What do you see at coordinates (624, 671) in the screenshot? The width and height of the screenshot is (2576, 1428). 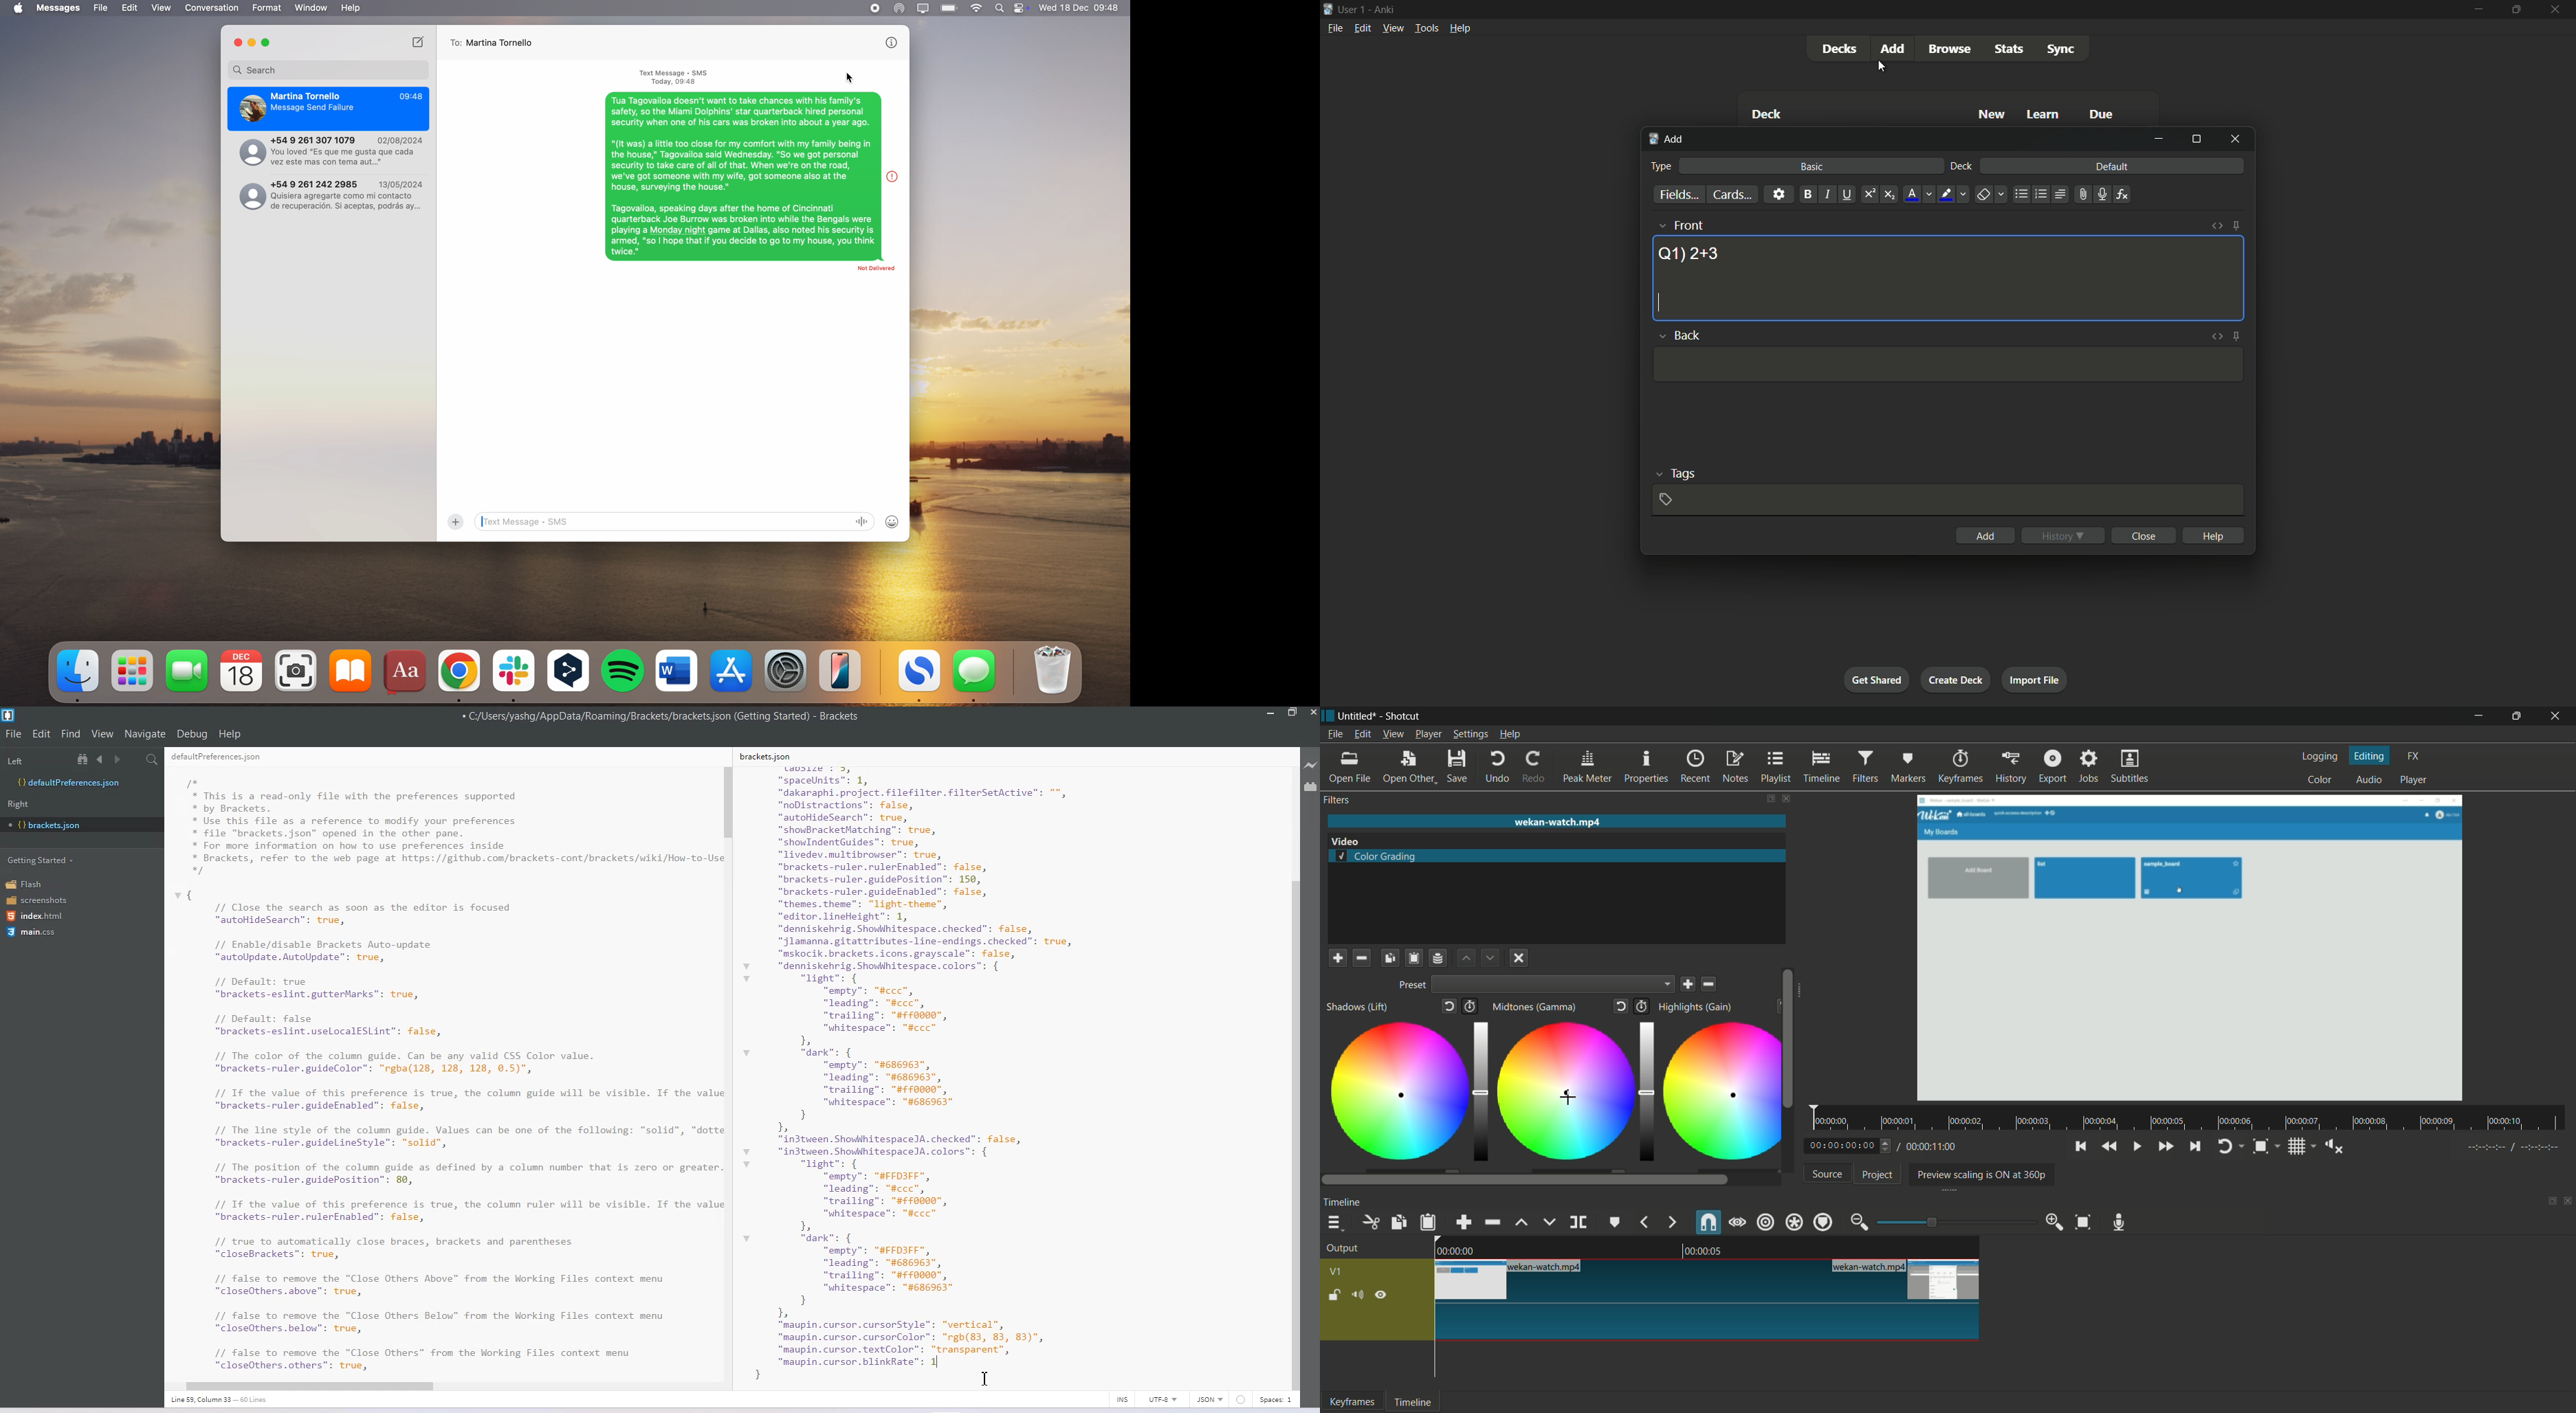 I see `Spotify` at bounding box center [624, 671].